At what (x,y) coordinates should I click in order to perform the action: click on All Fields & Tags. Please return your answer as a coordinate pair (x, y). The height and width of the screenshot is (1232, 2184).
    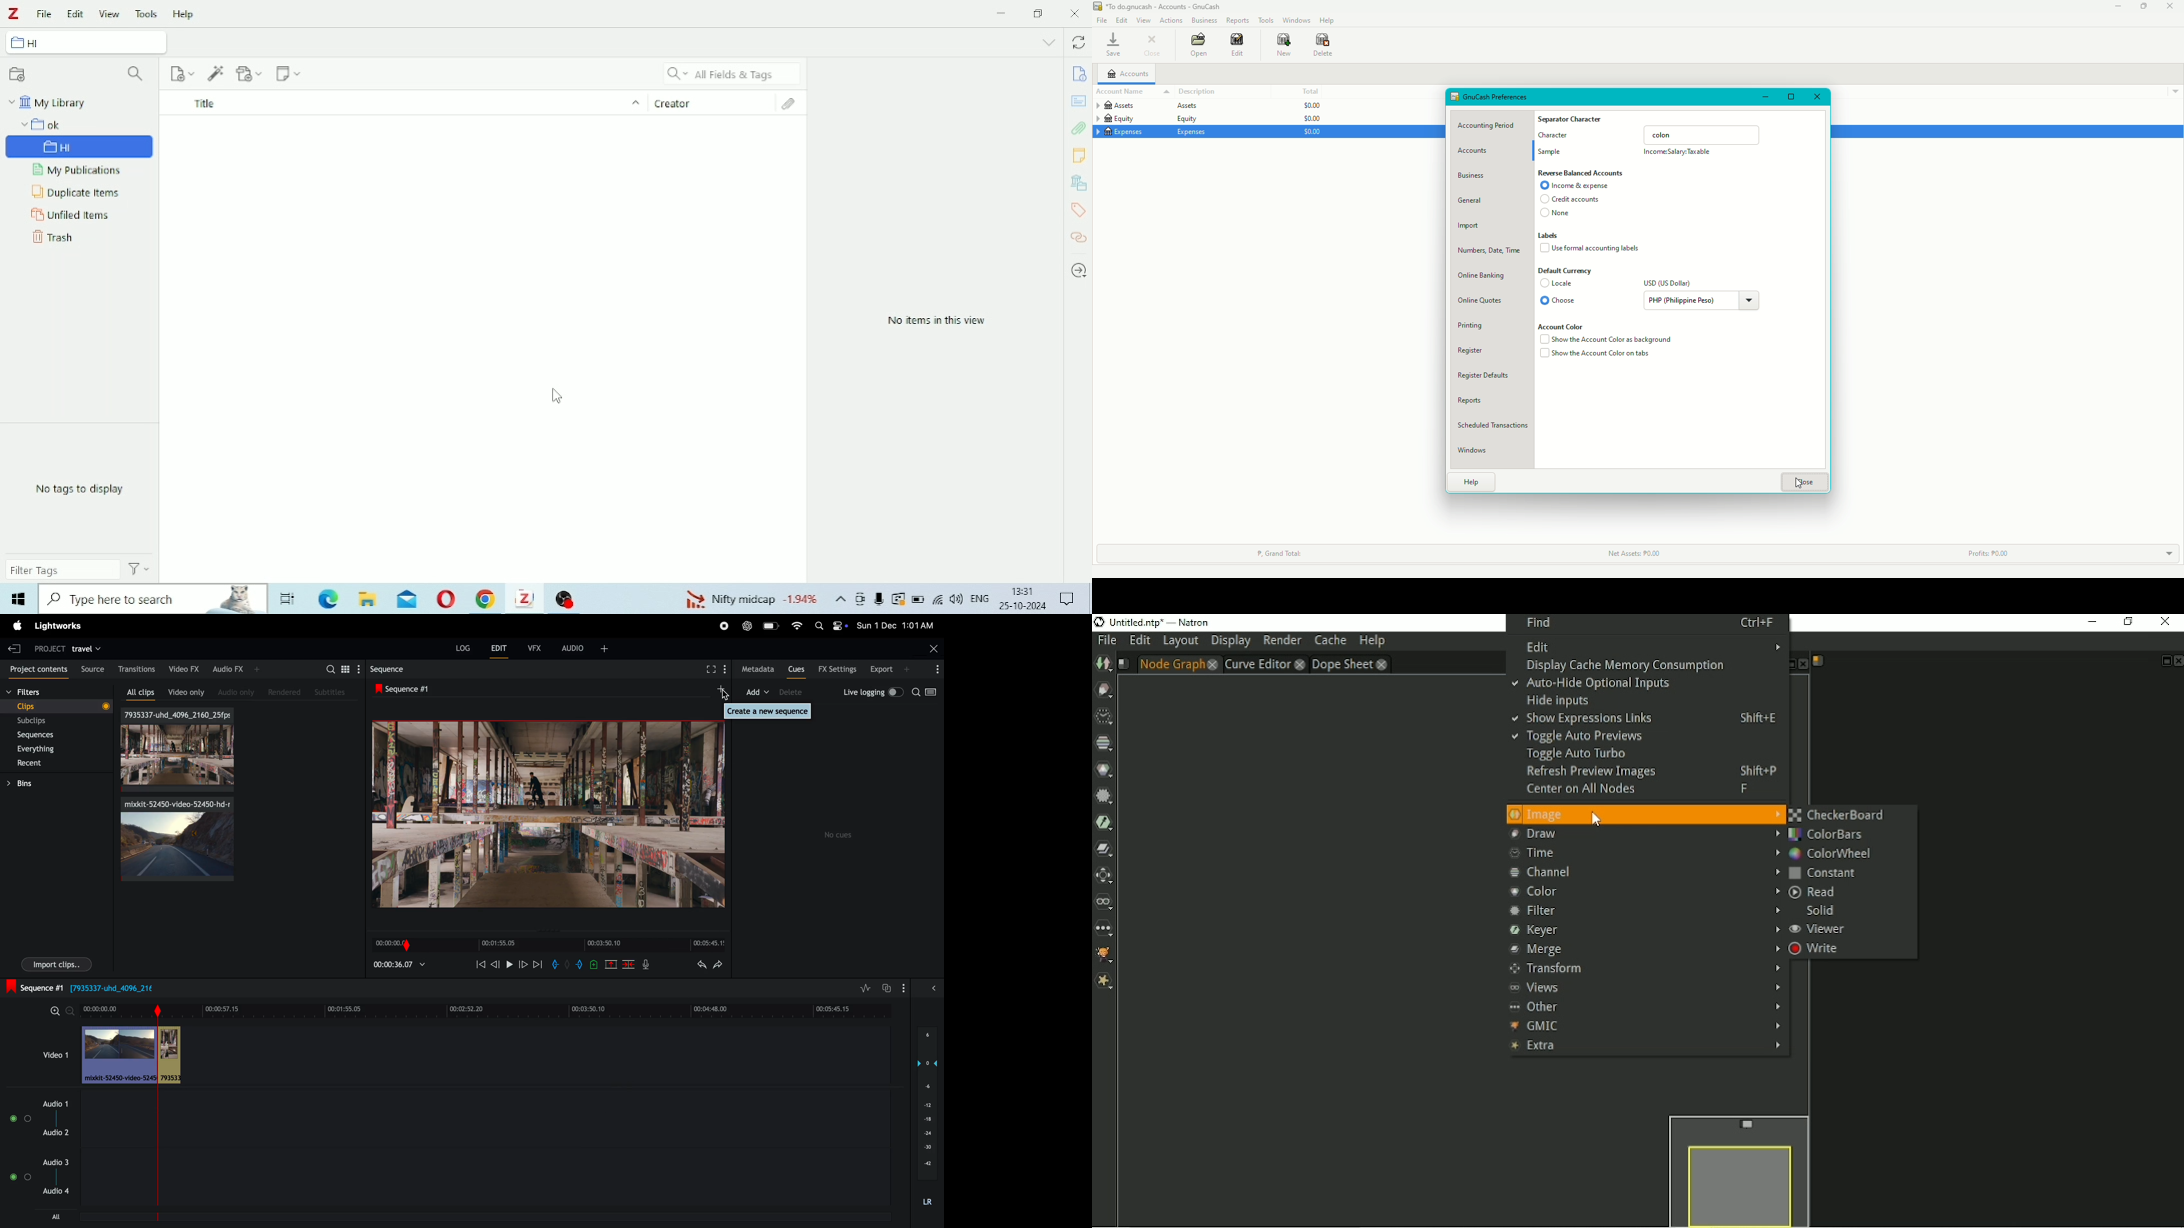
    Looking at the image, I should click on (732, 73).